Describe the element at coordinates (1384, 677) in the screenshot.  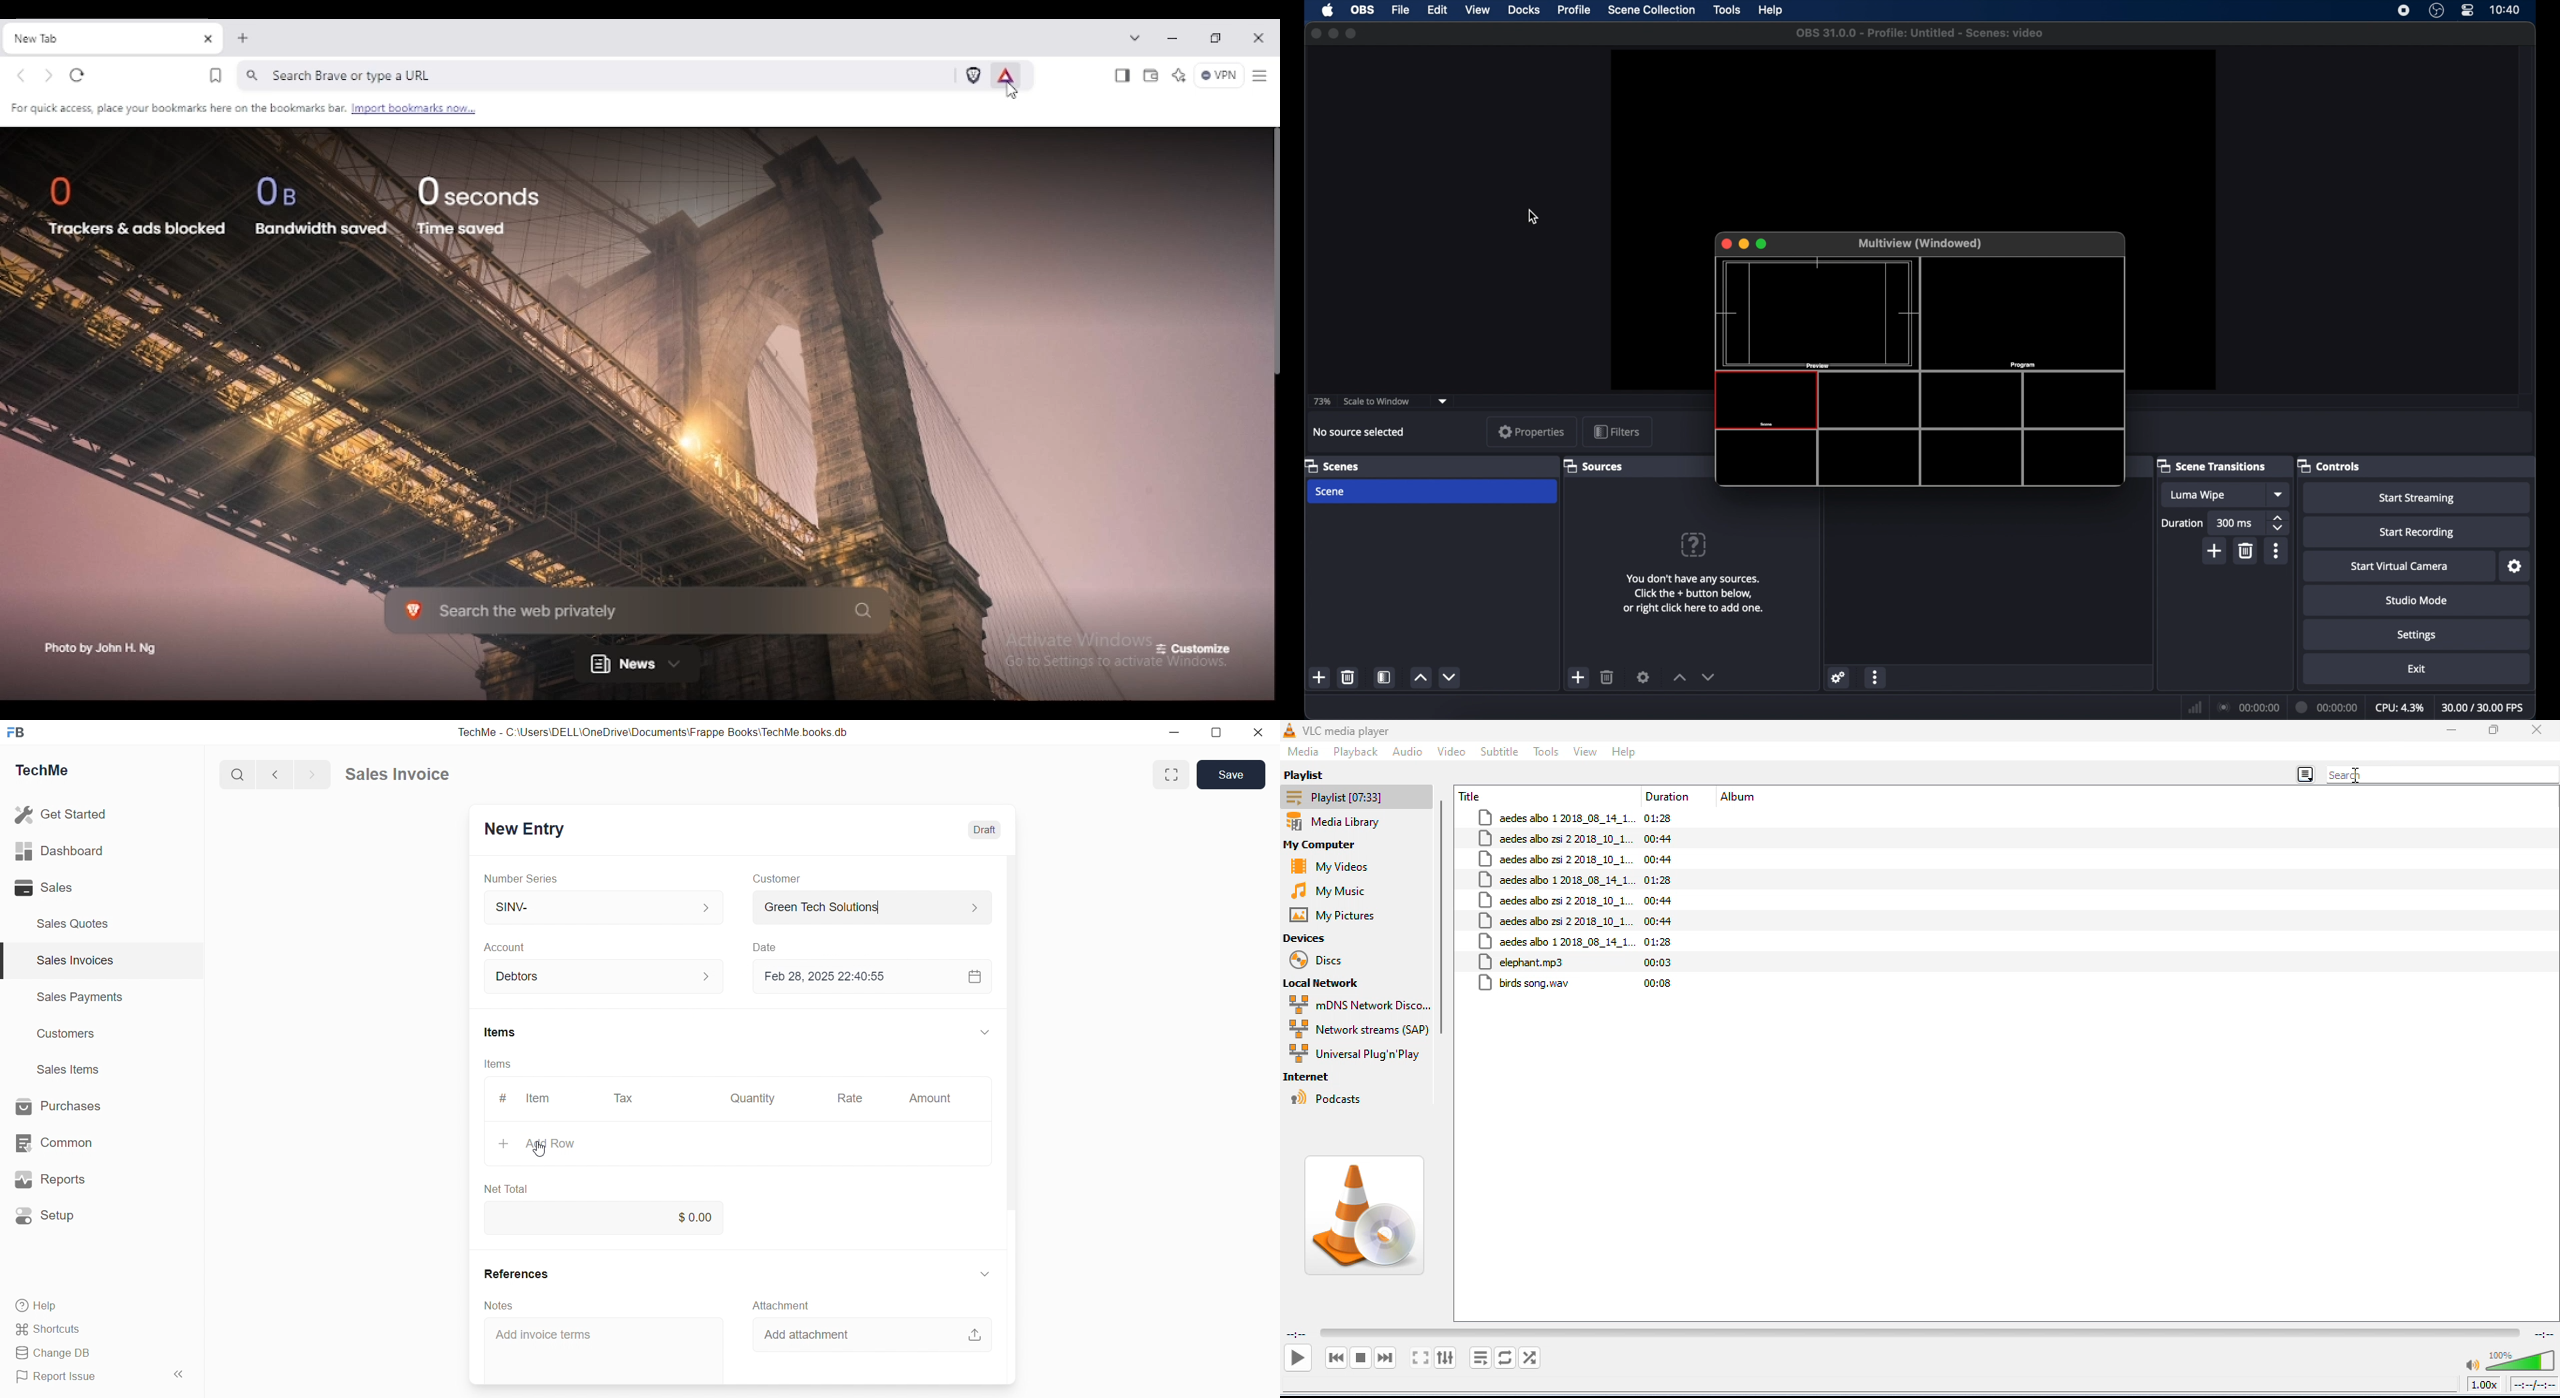
I see `scene filters` at that location.